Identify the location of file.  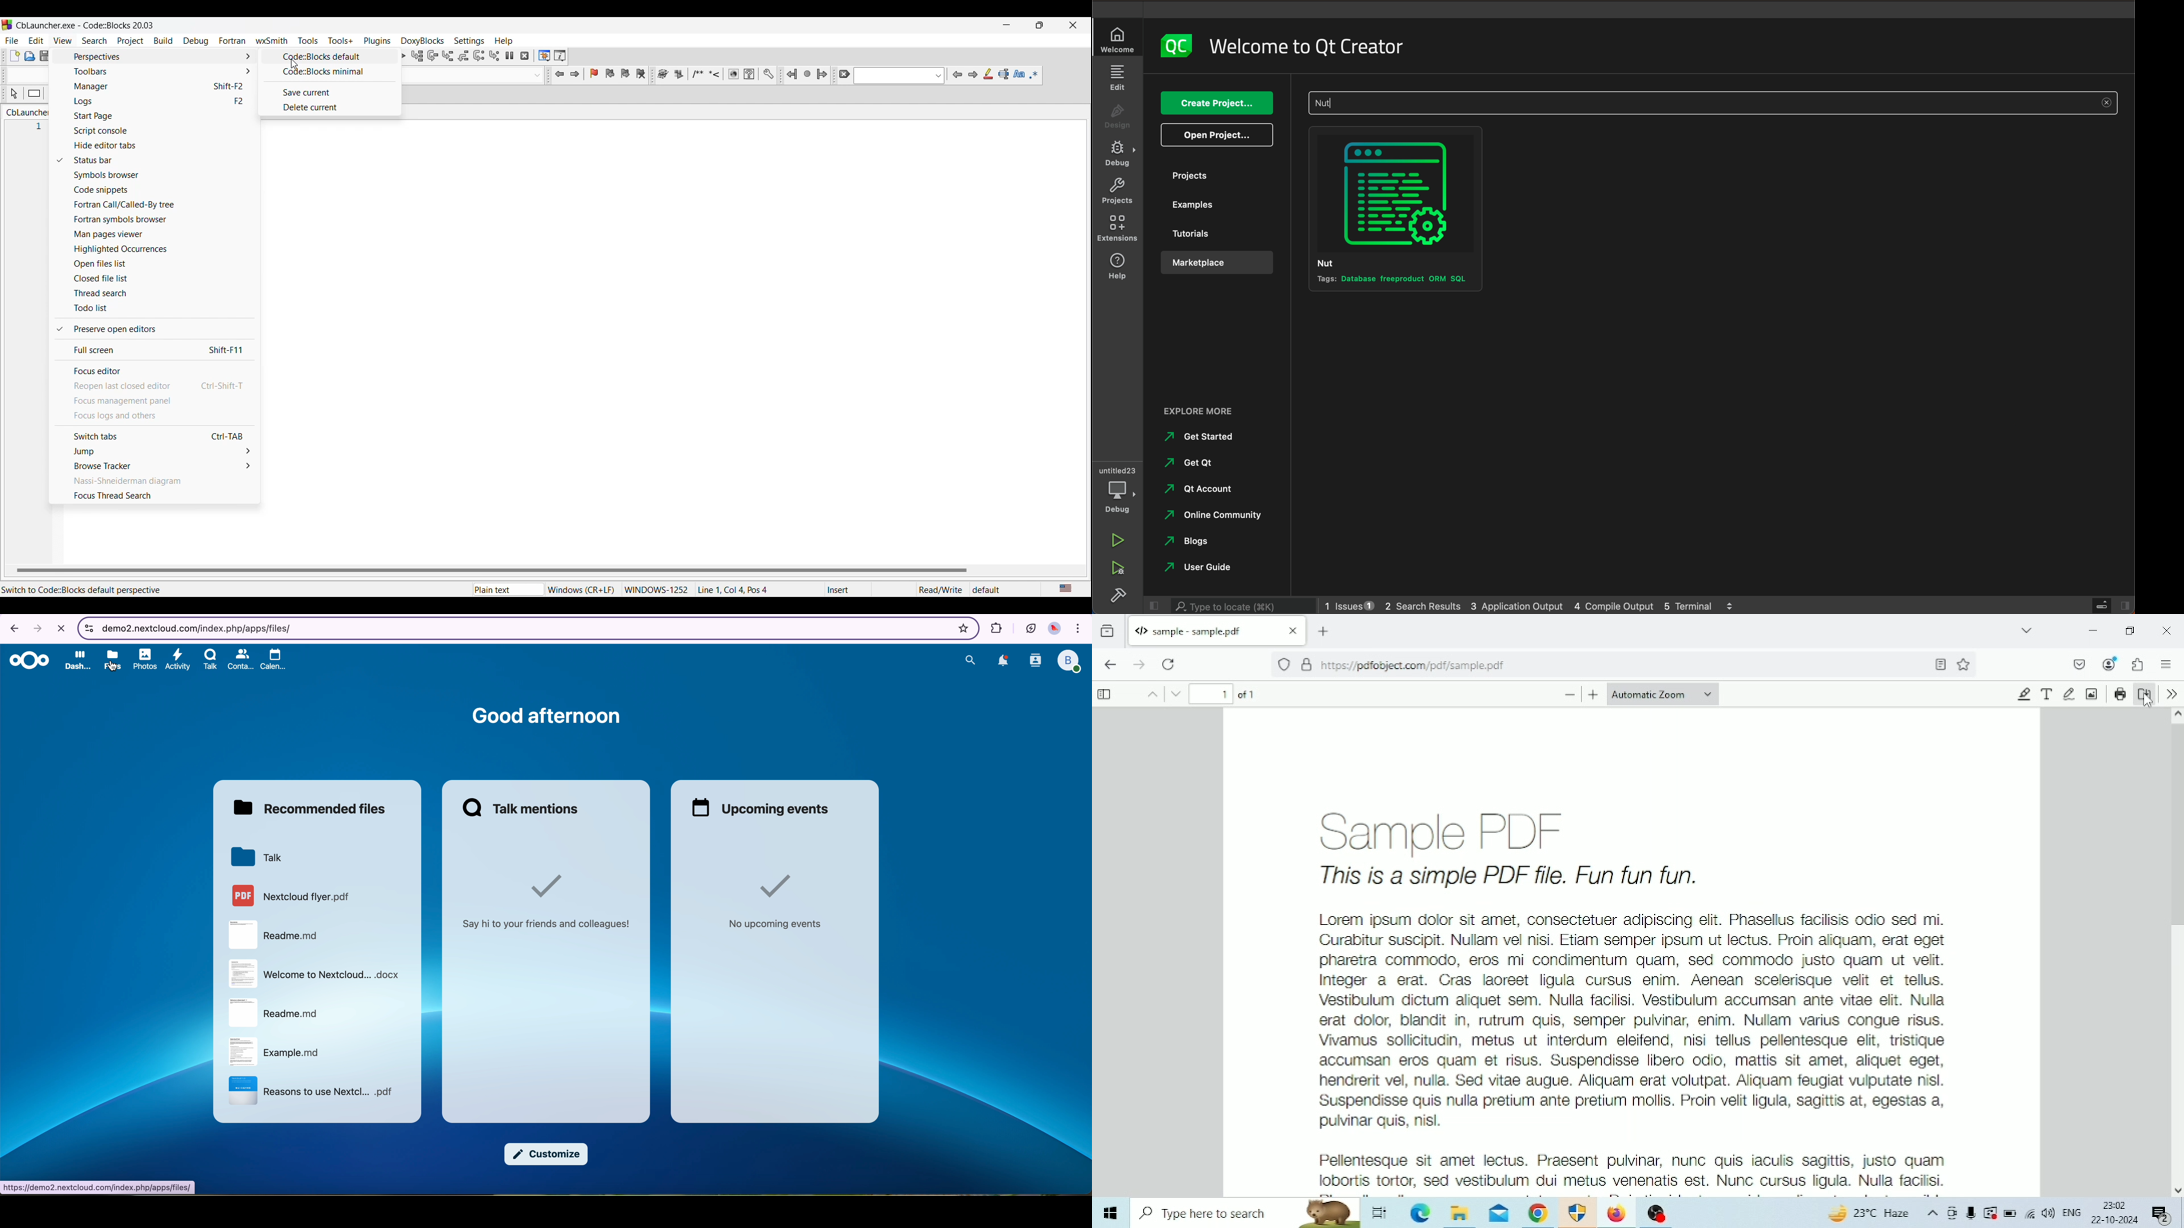
(317, 974).